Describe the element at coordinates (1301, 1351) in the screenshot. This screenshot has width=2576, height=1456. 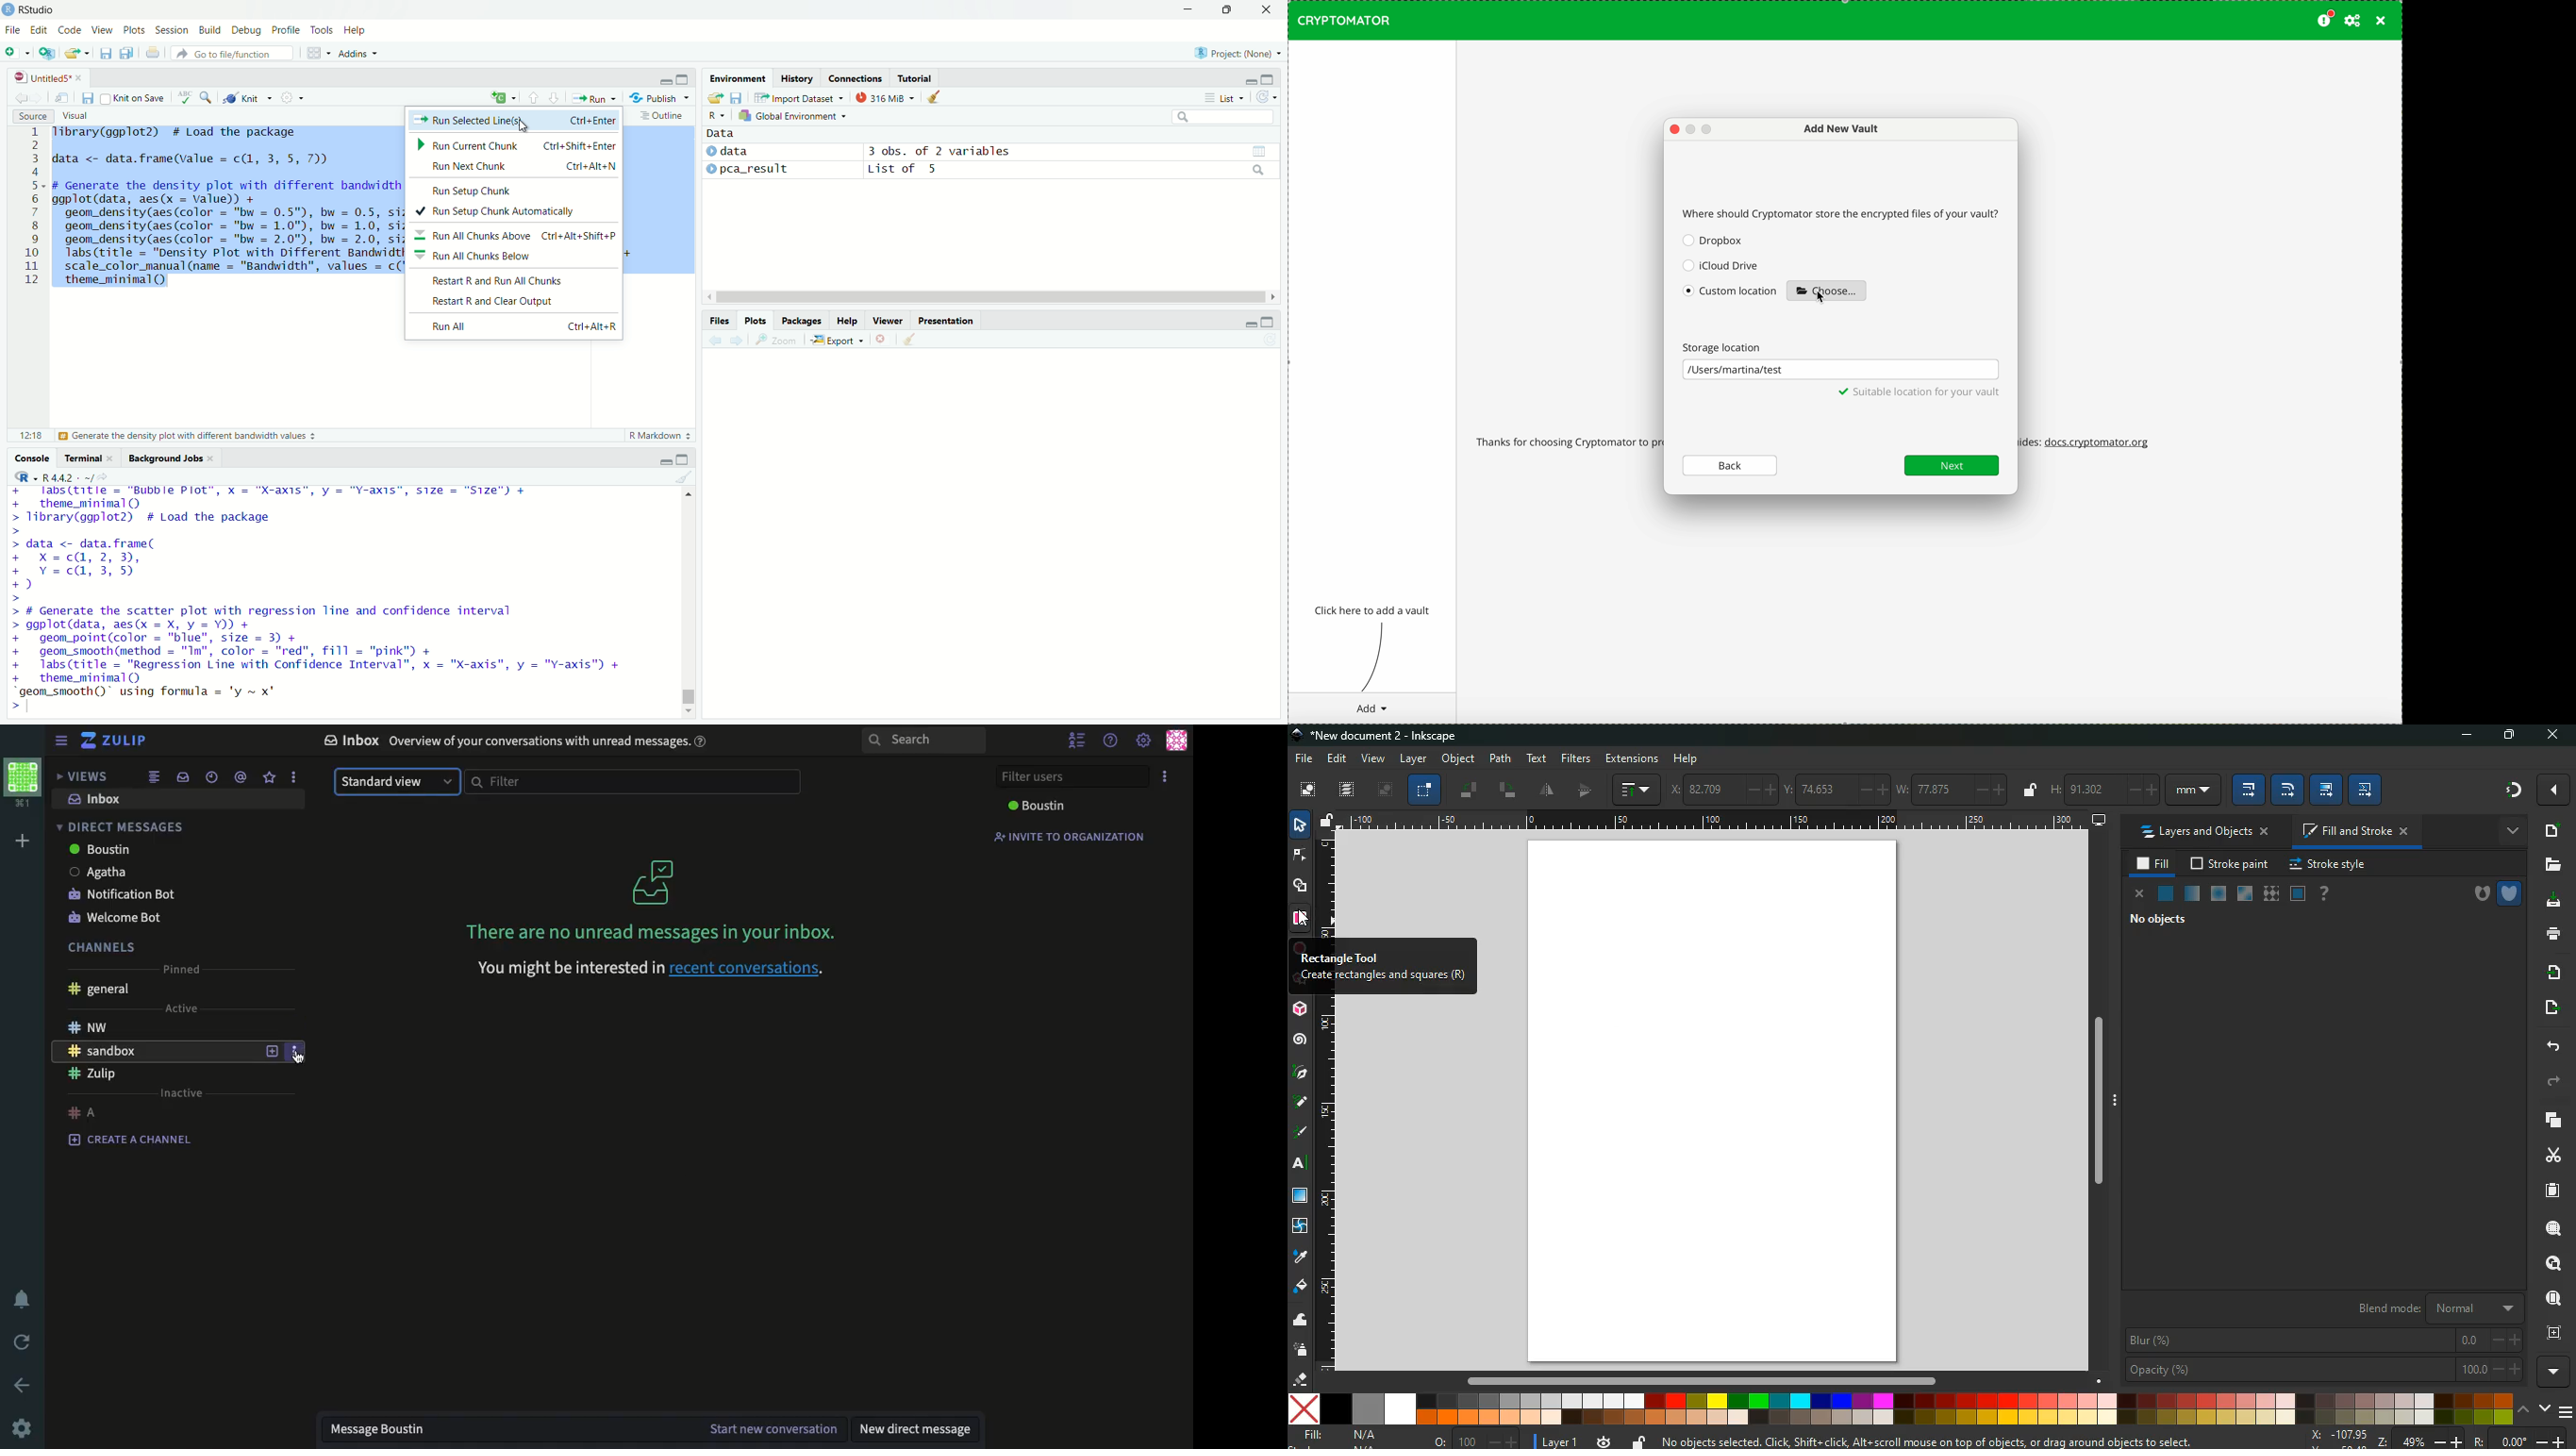
I see `spray` at that location.